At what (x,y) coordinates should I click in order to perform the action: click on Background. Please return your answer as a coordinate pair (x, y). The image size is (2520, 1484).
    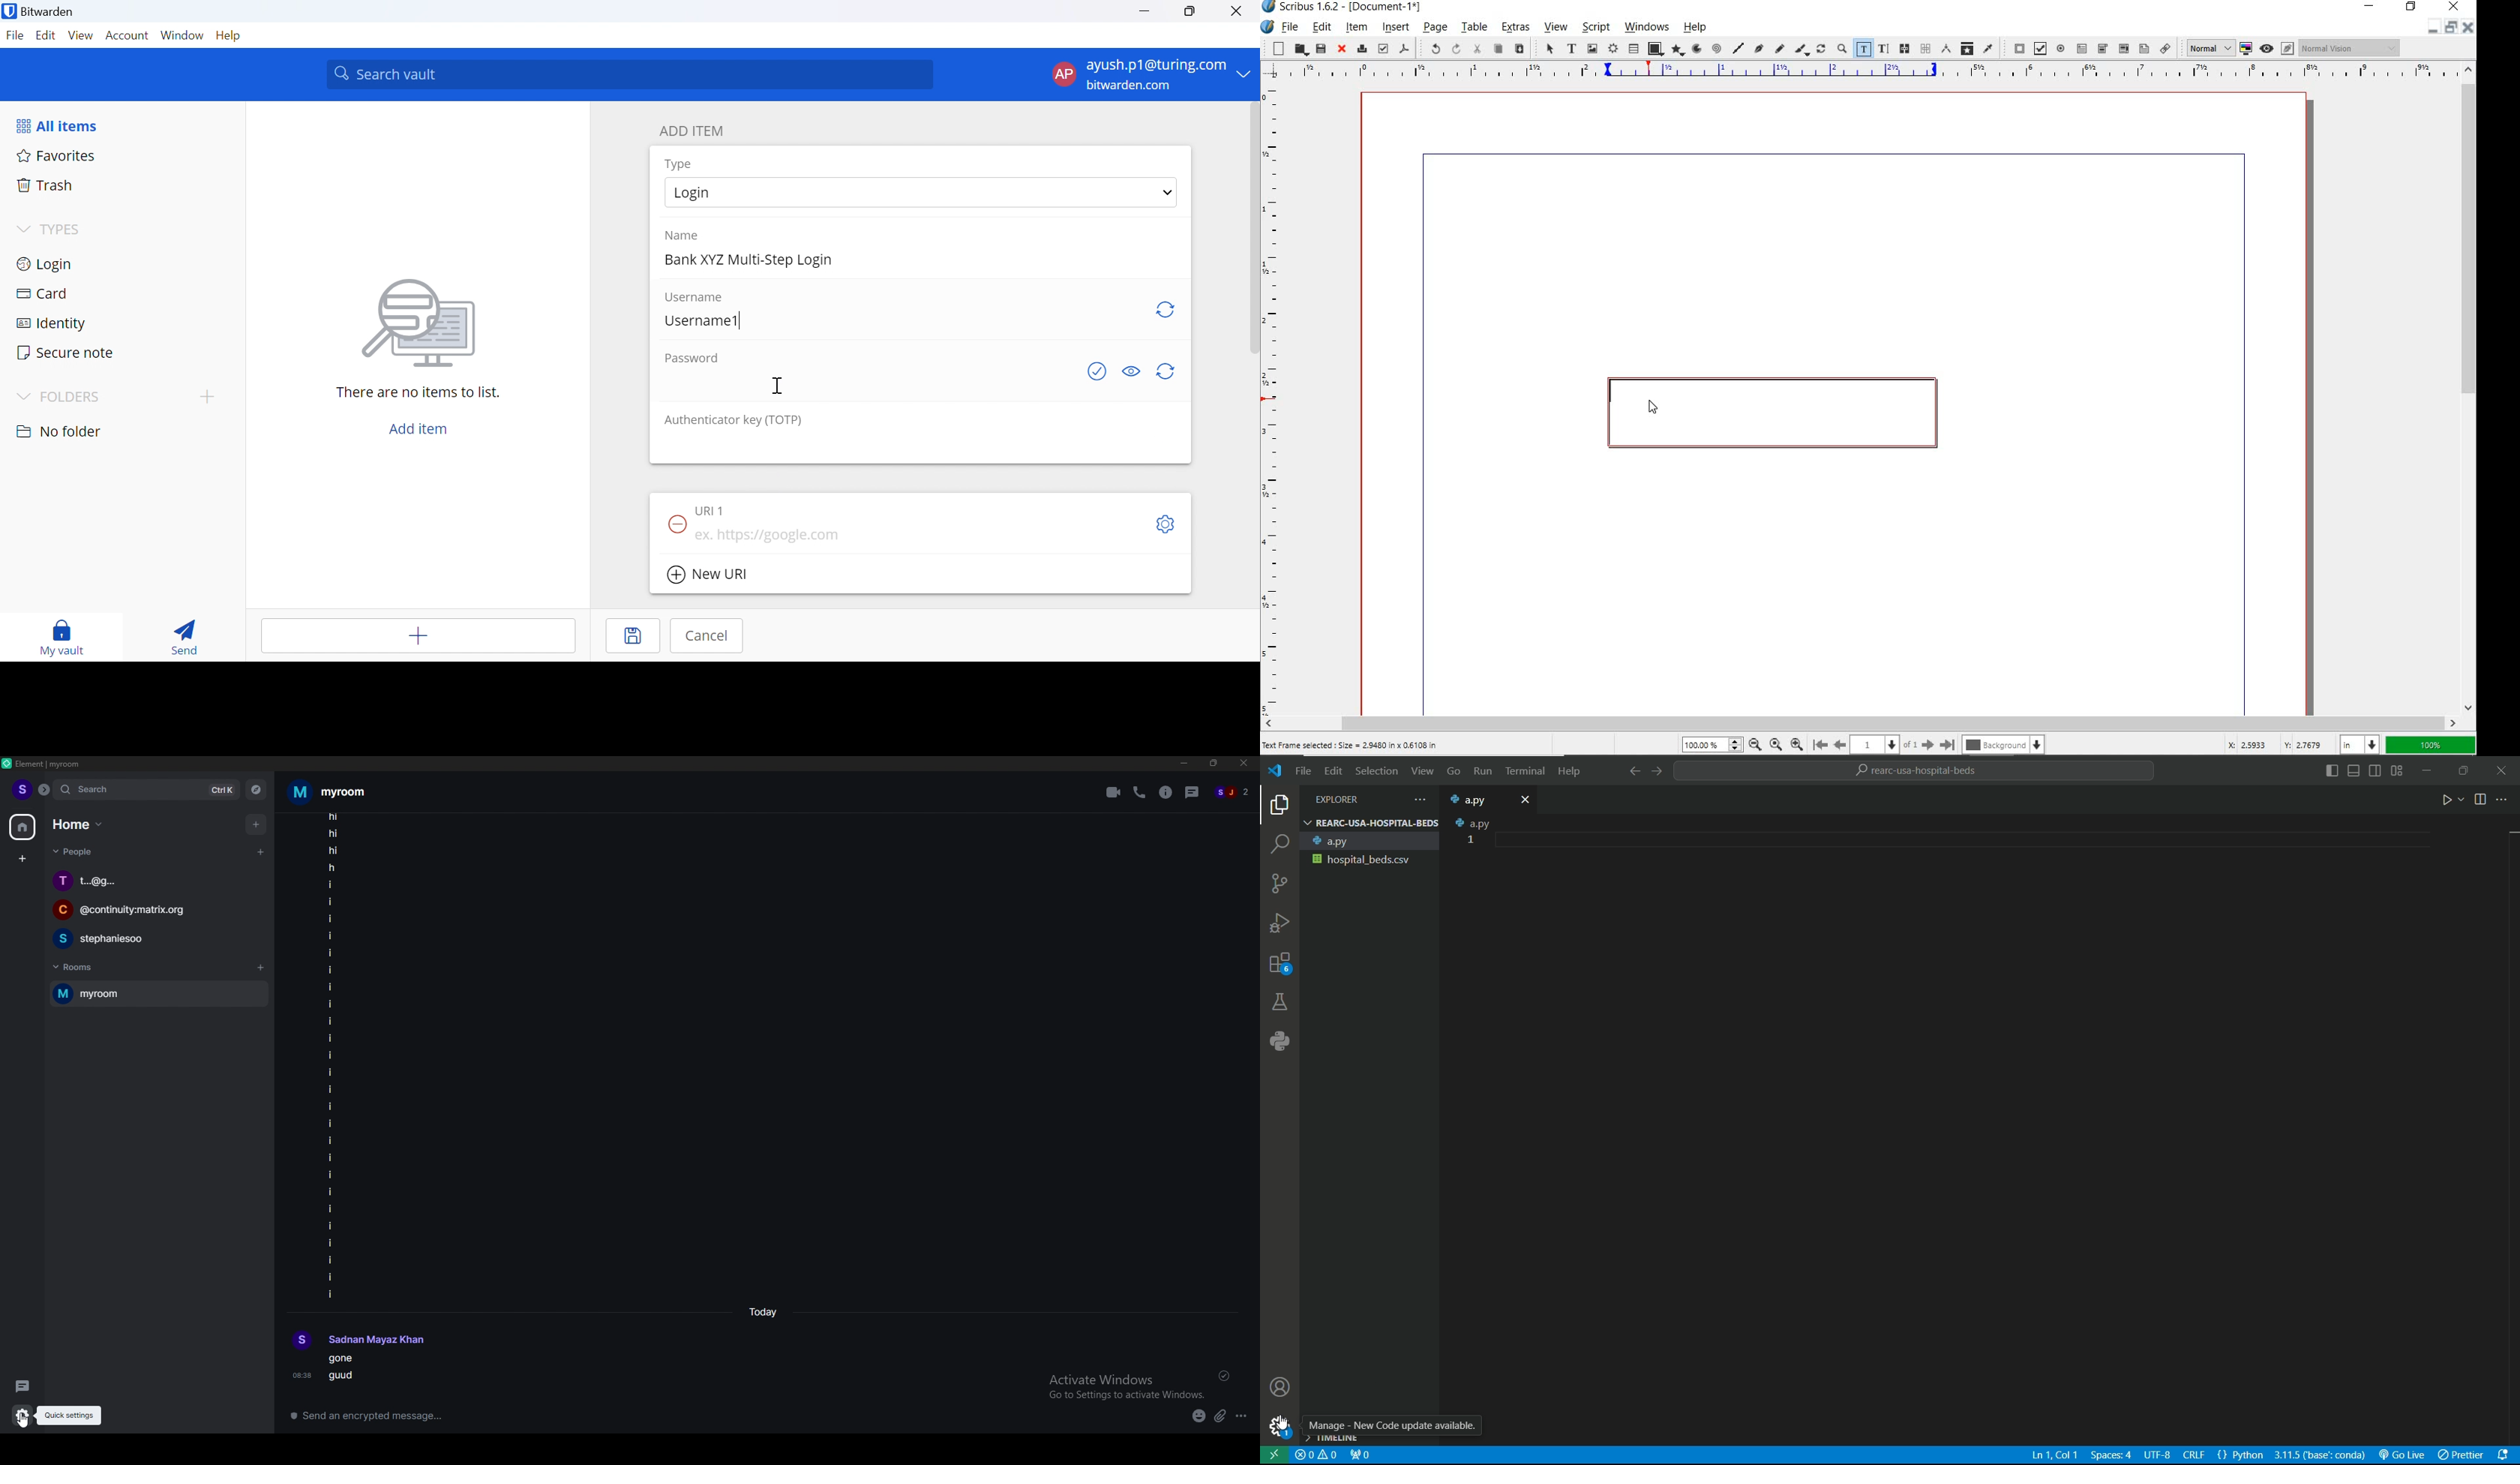
    Looking at the image, I should click on (2004, 746).